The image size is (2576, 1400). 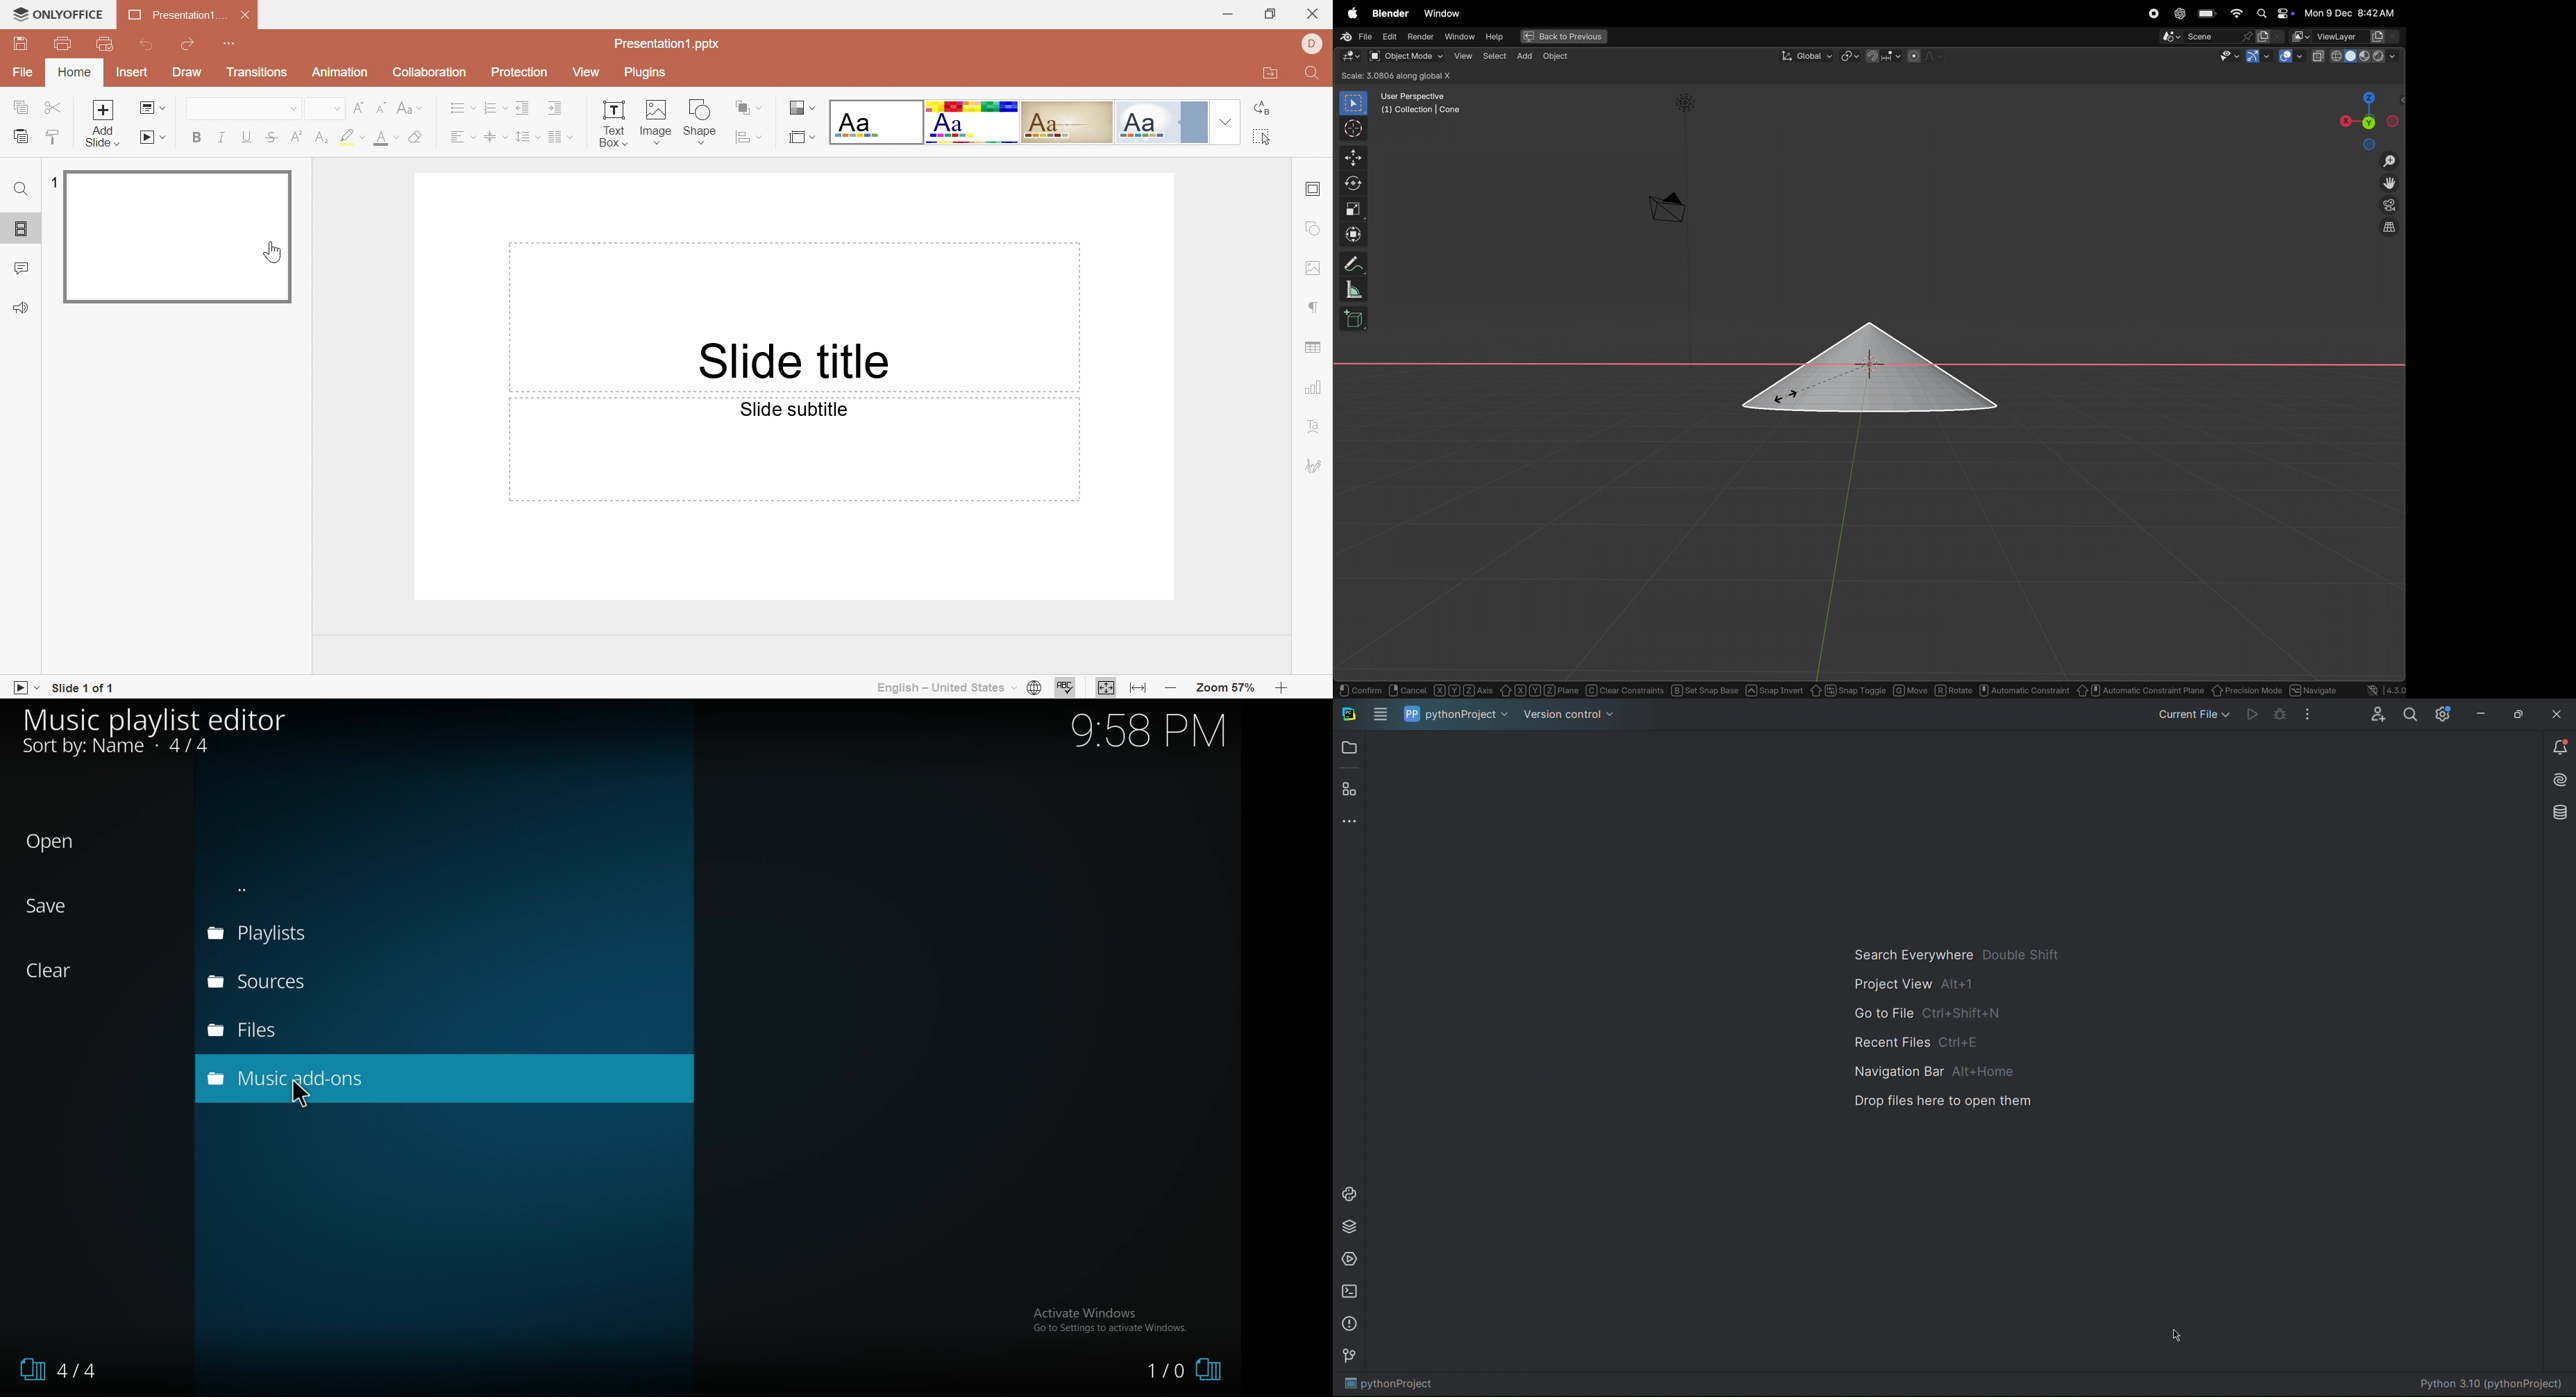 What do you see at coordinates (334, 933) in the screenshot?
I see `playlists` at bounding box center [334, 933].